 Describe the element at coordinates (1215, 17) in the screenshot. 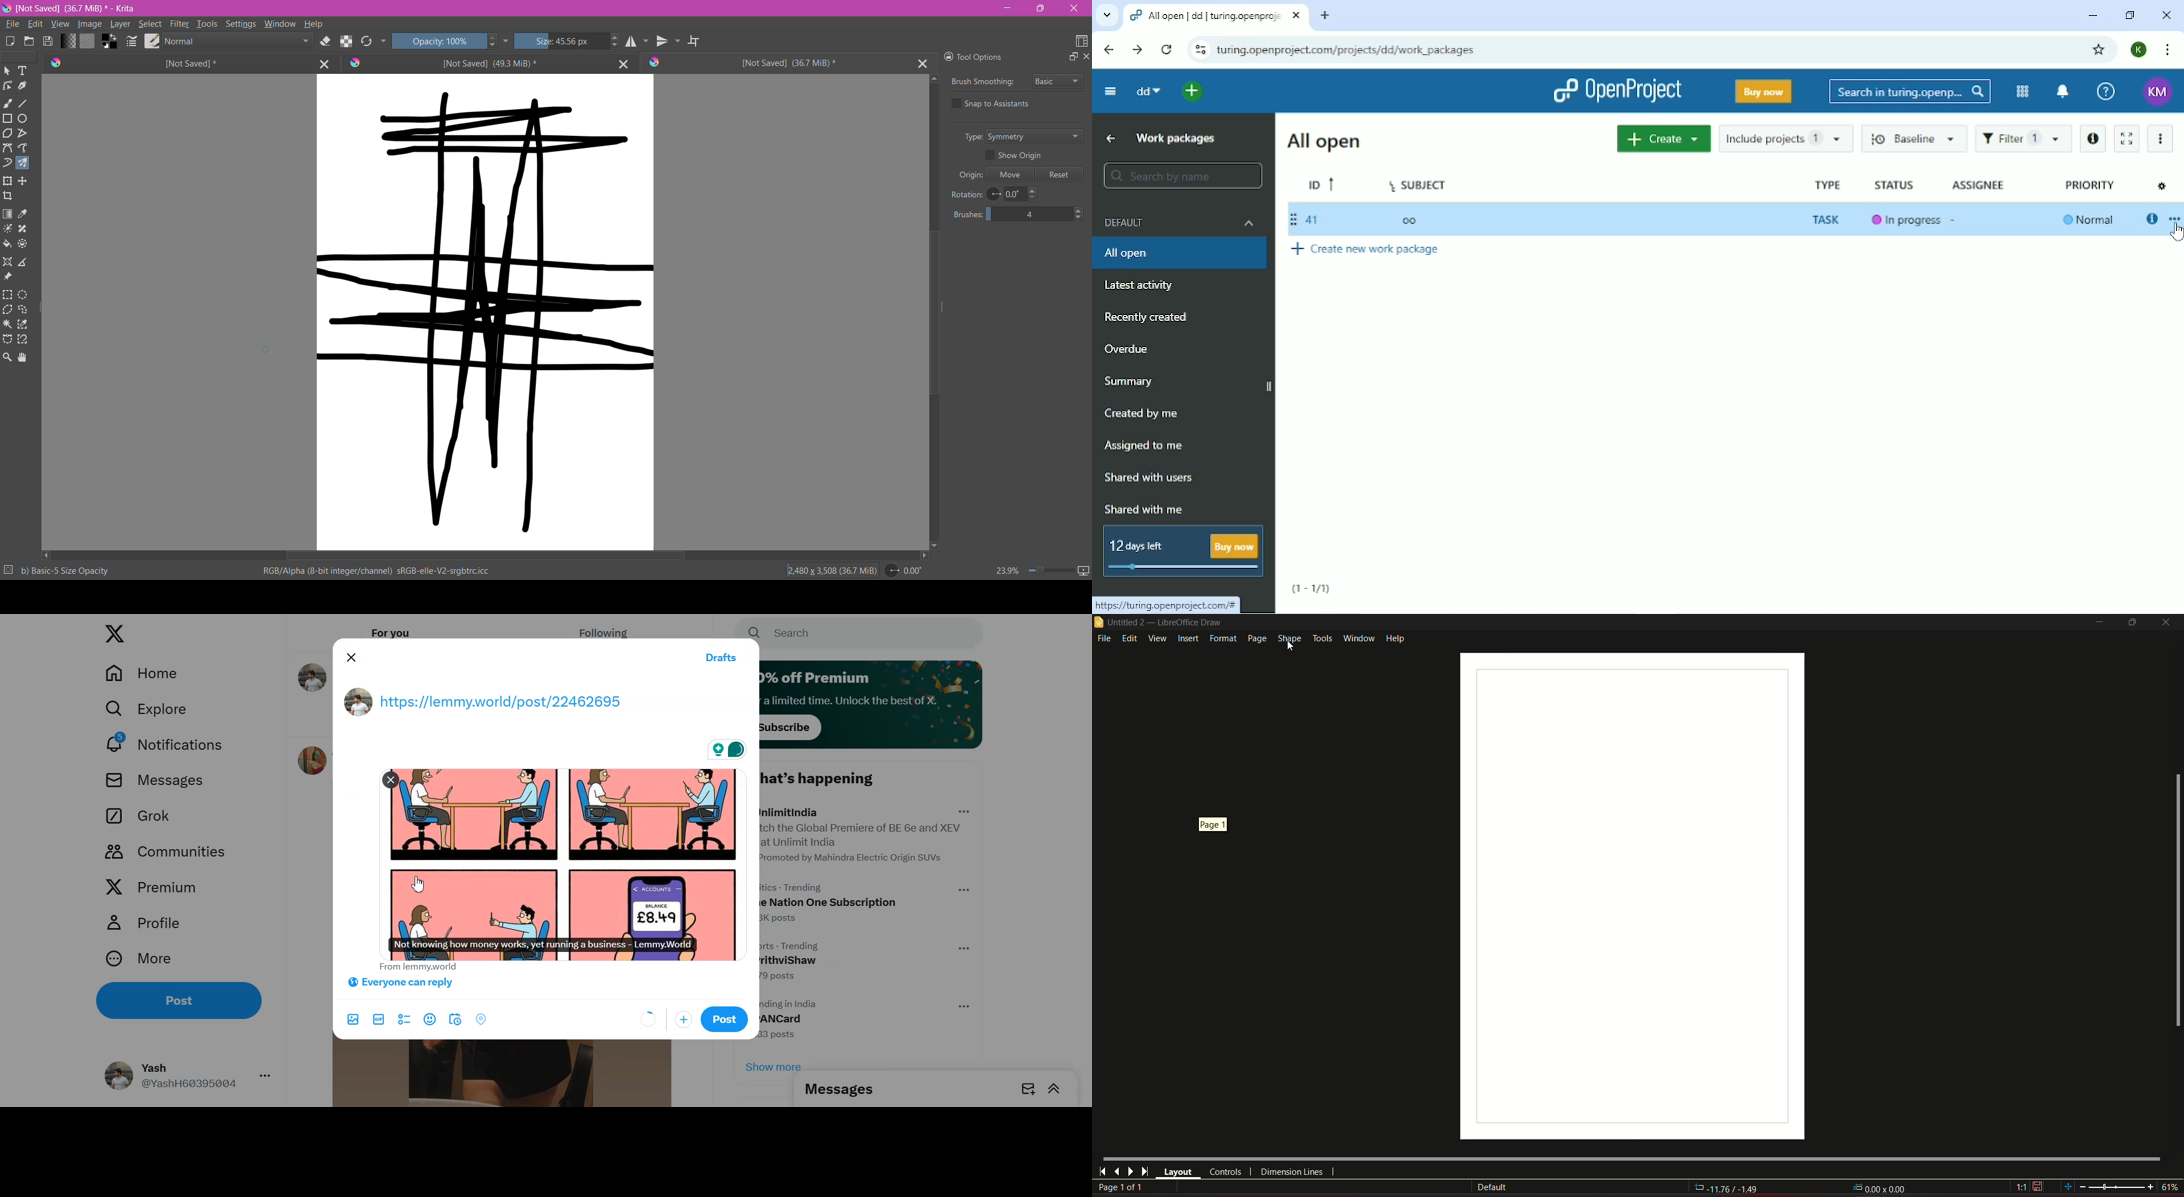

I see `Current tab` at that location.